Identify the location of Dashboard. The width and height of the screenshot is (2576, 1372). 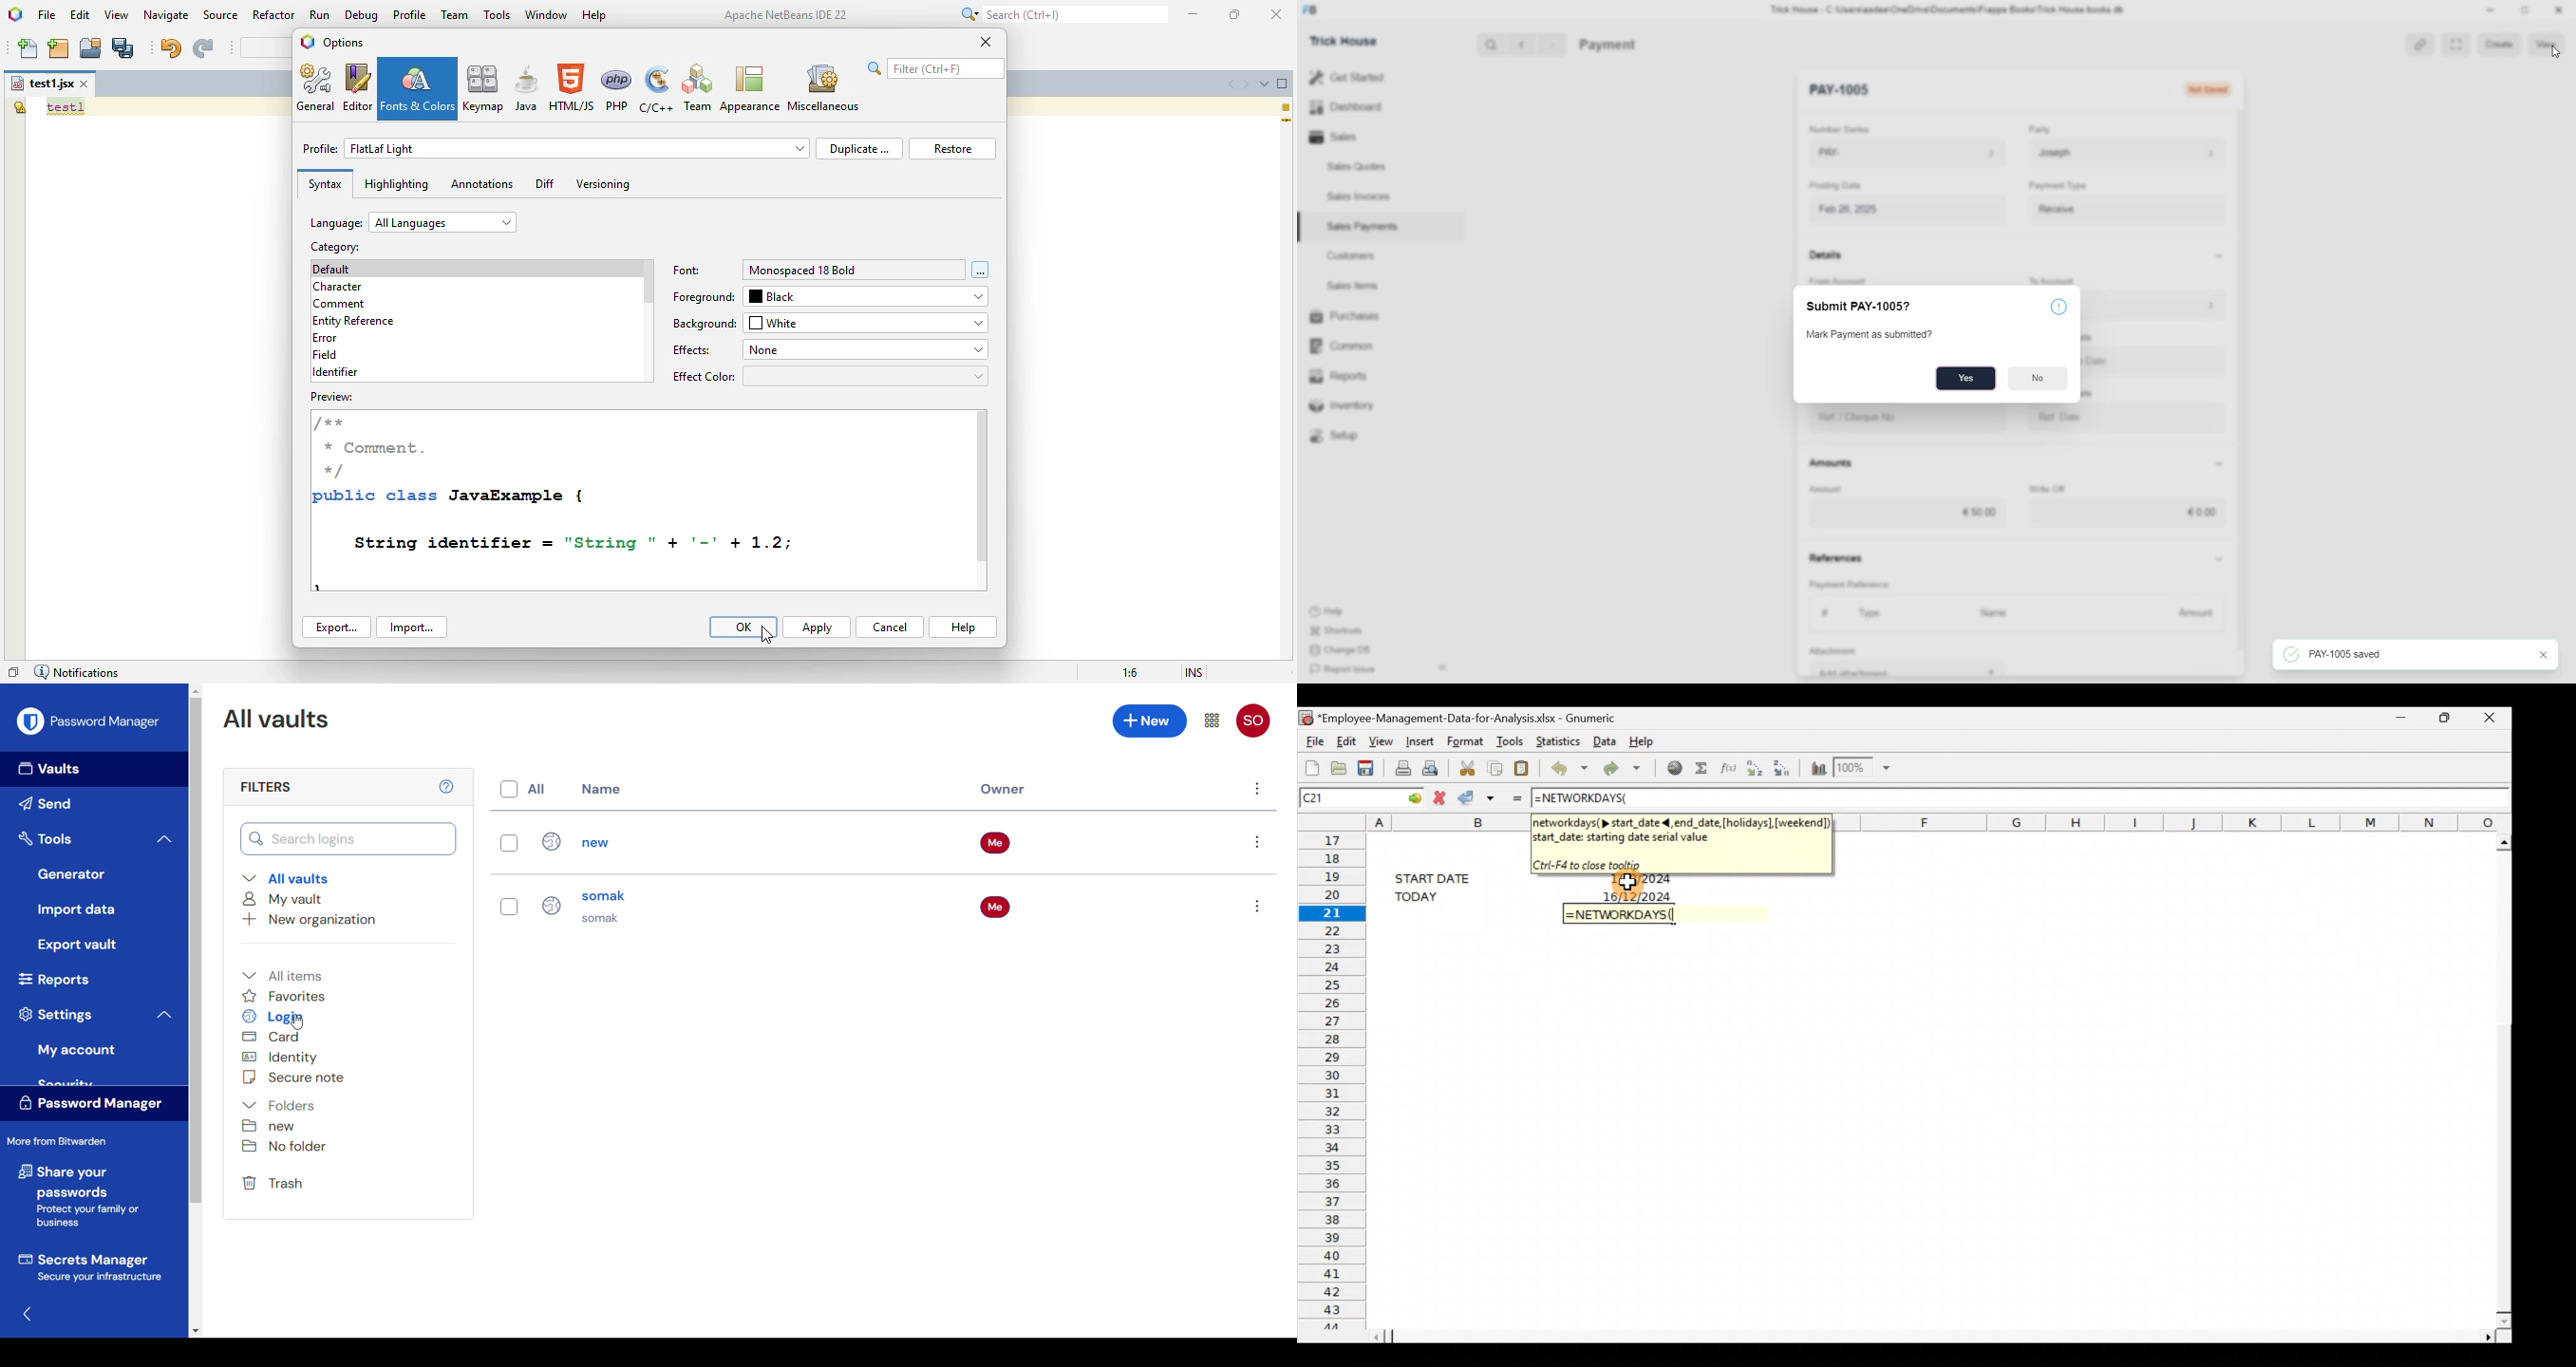
(1346, 109).